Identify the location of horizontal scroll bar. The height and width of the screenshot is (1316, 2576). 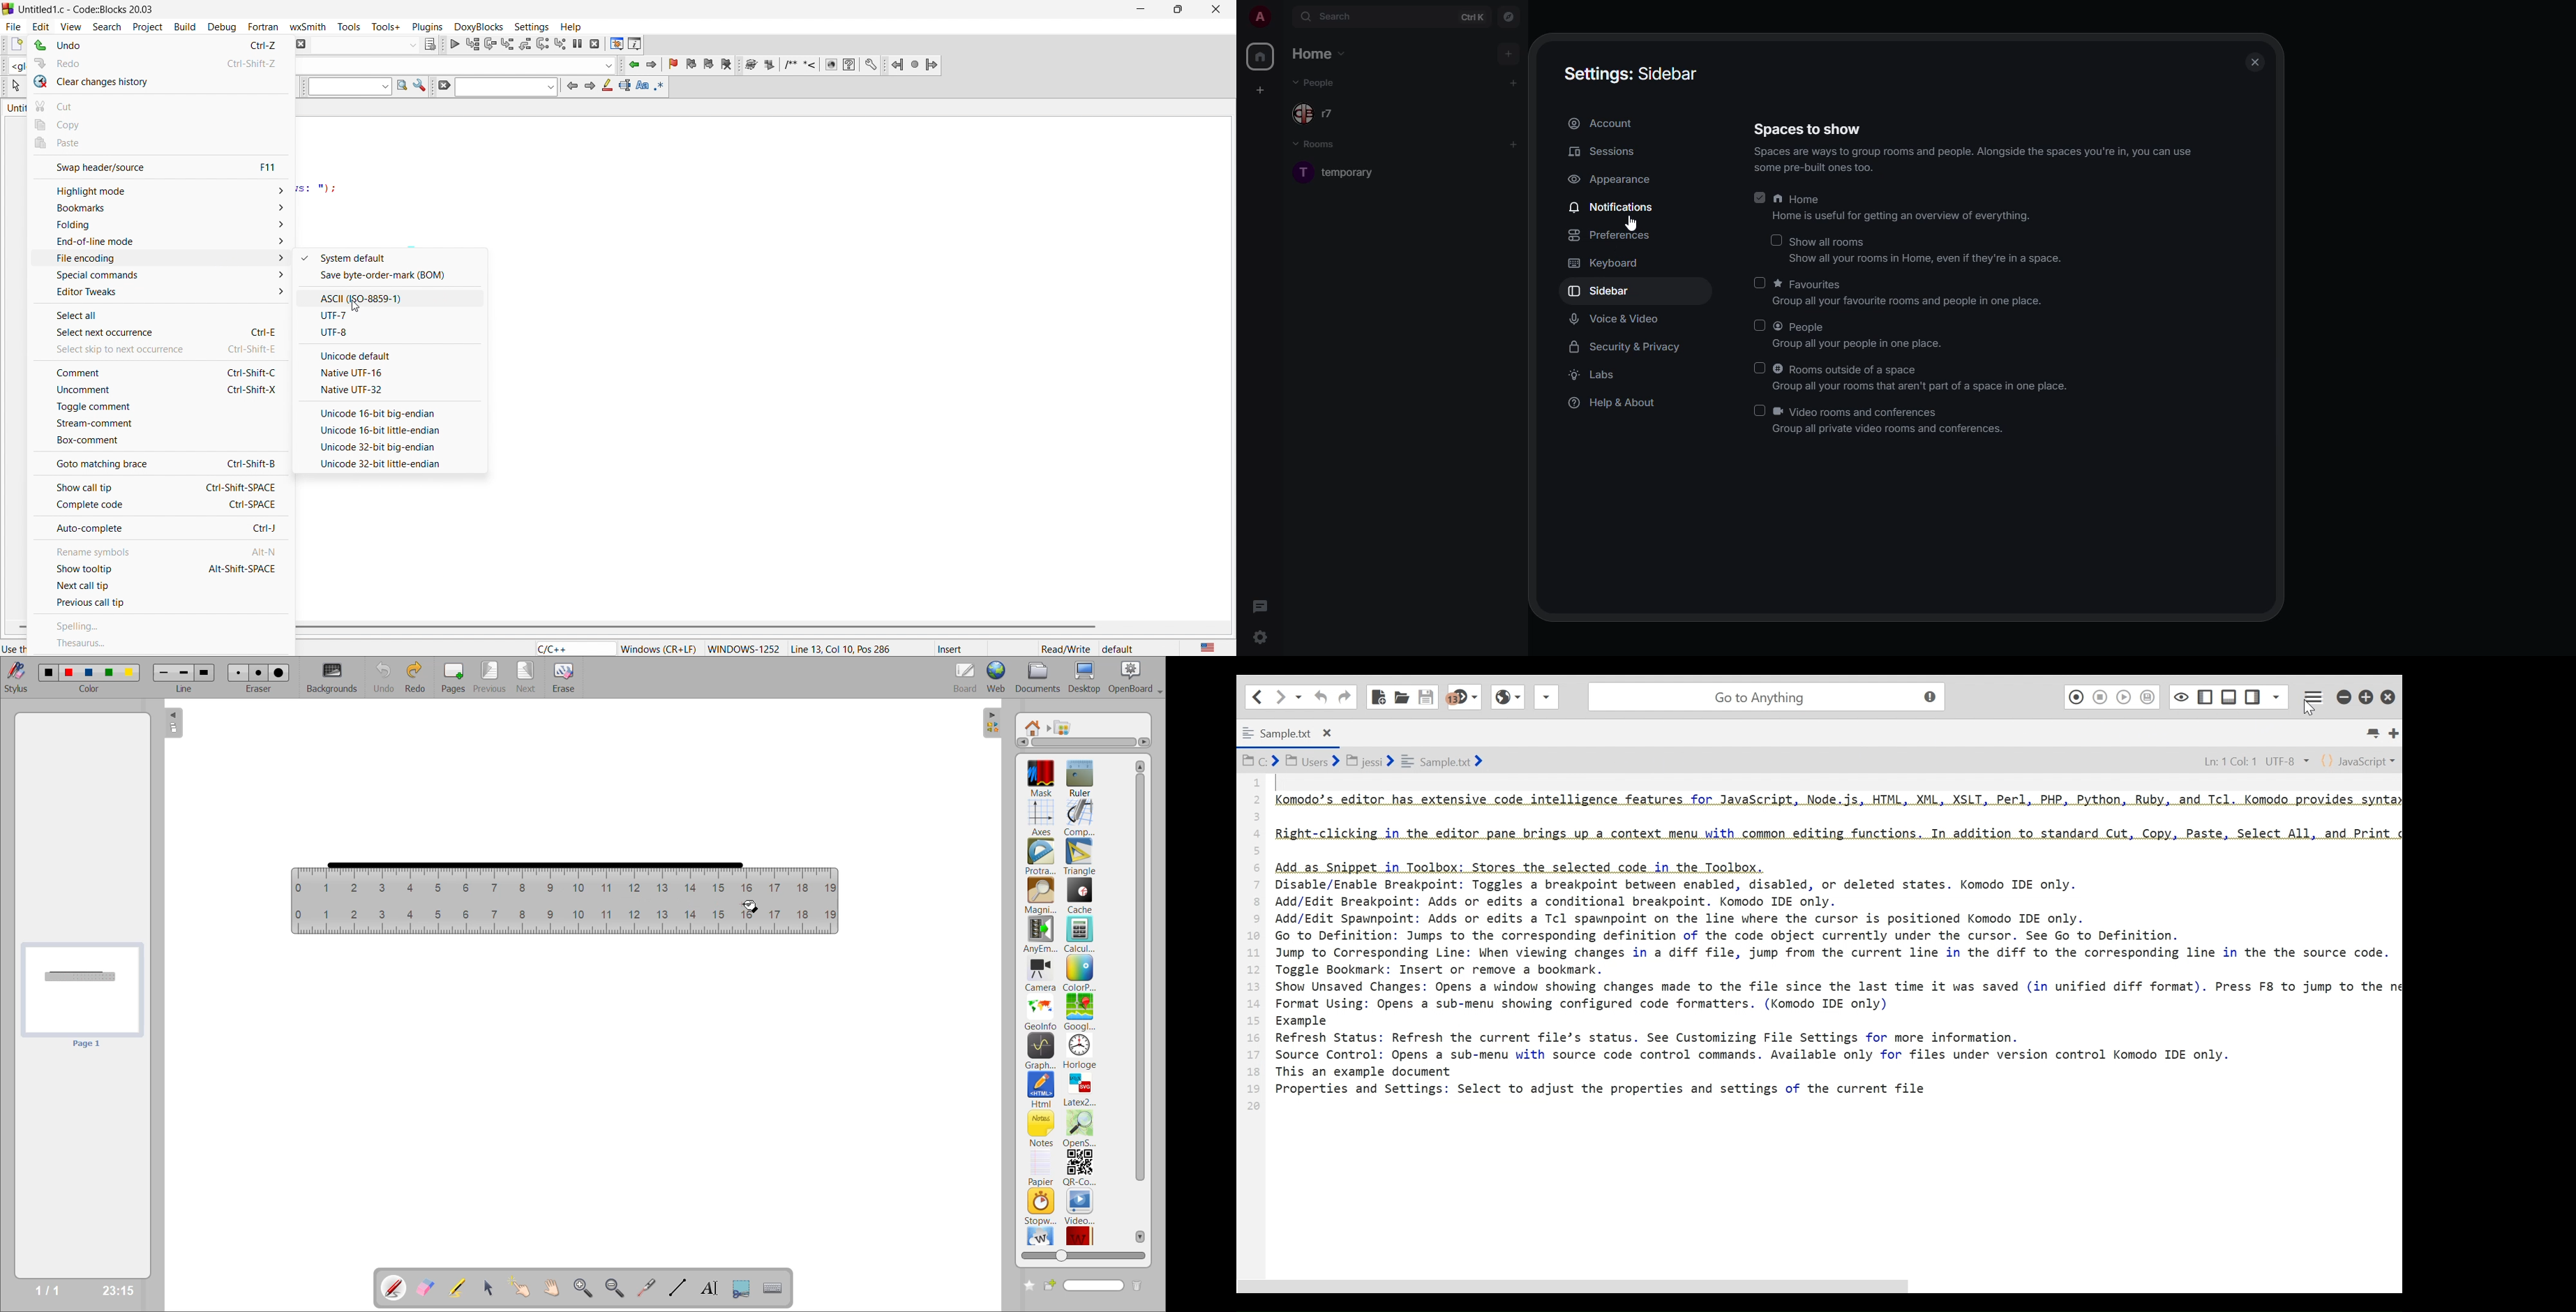
(1084, 742).